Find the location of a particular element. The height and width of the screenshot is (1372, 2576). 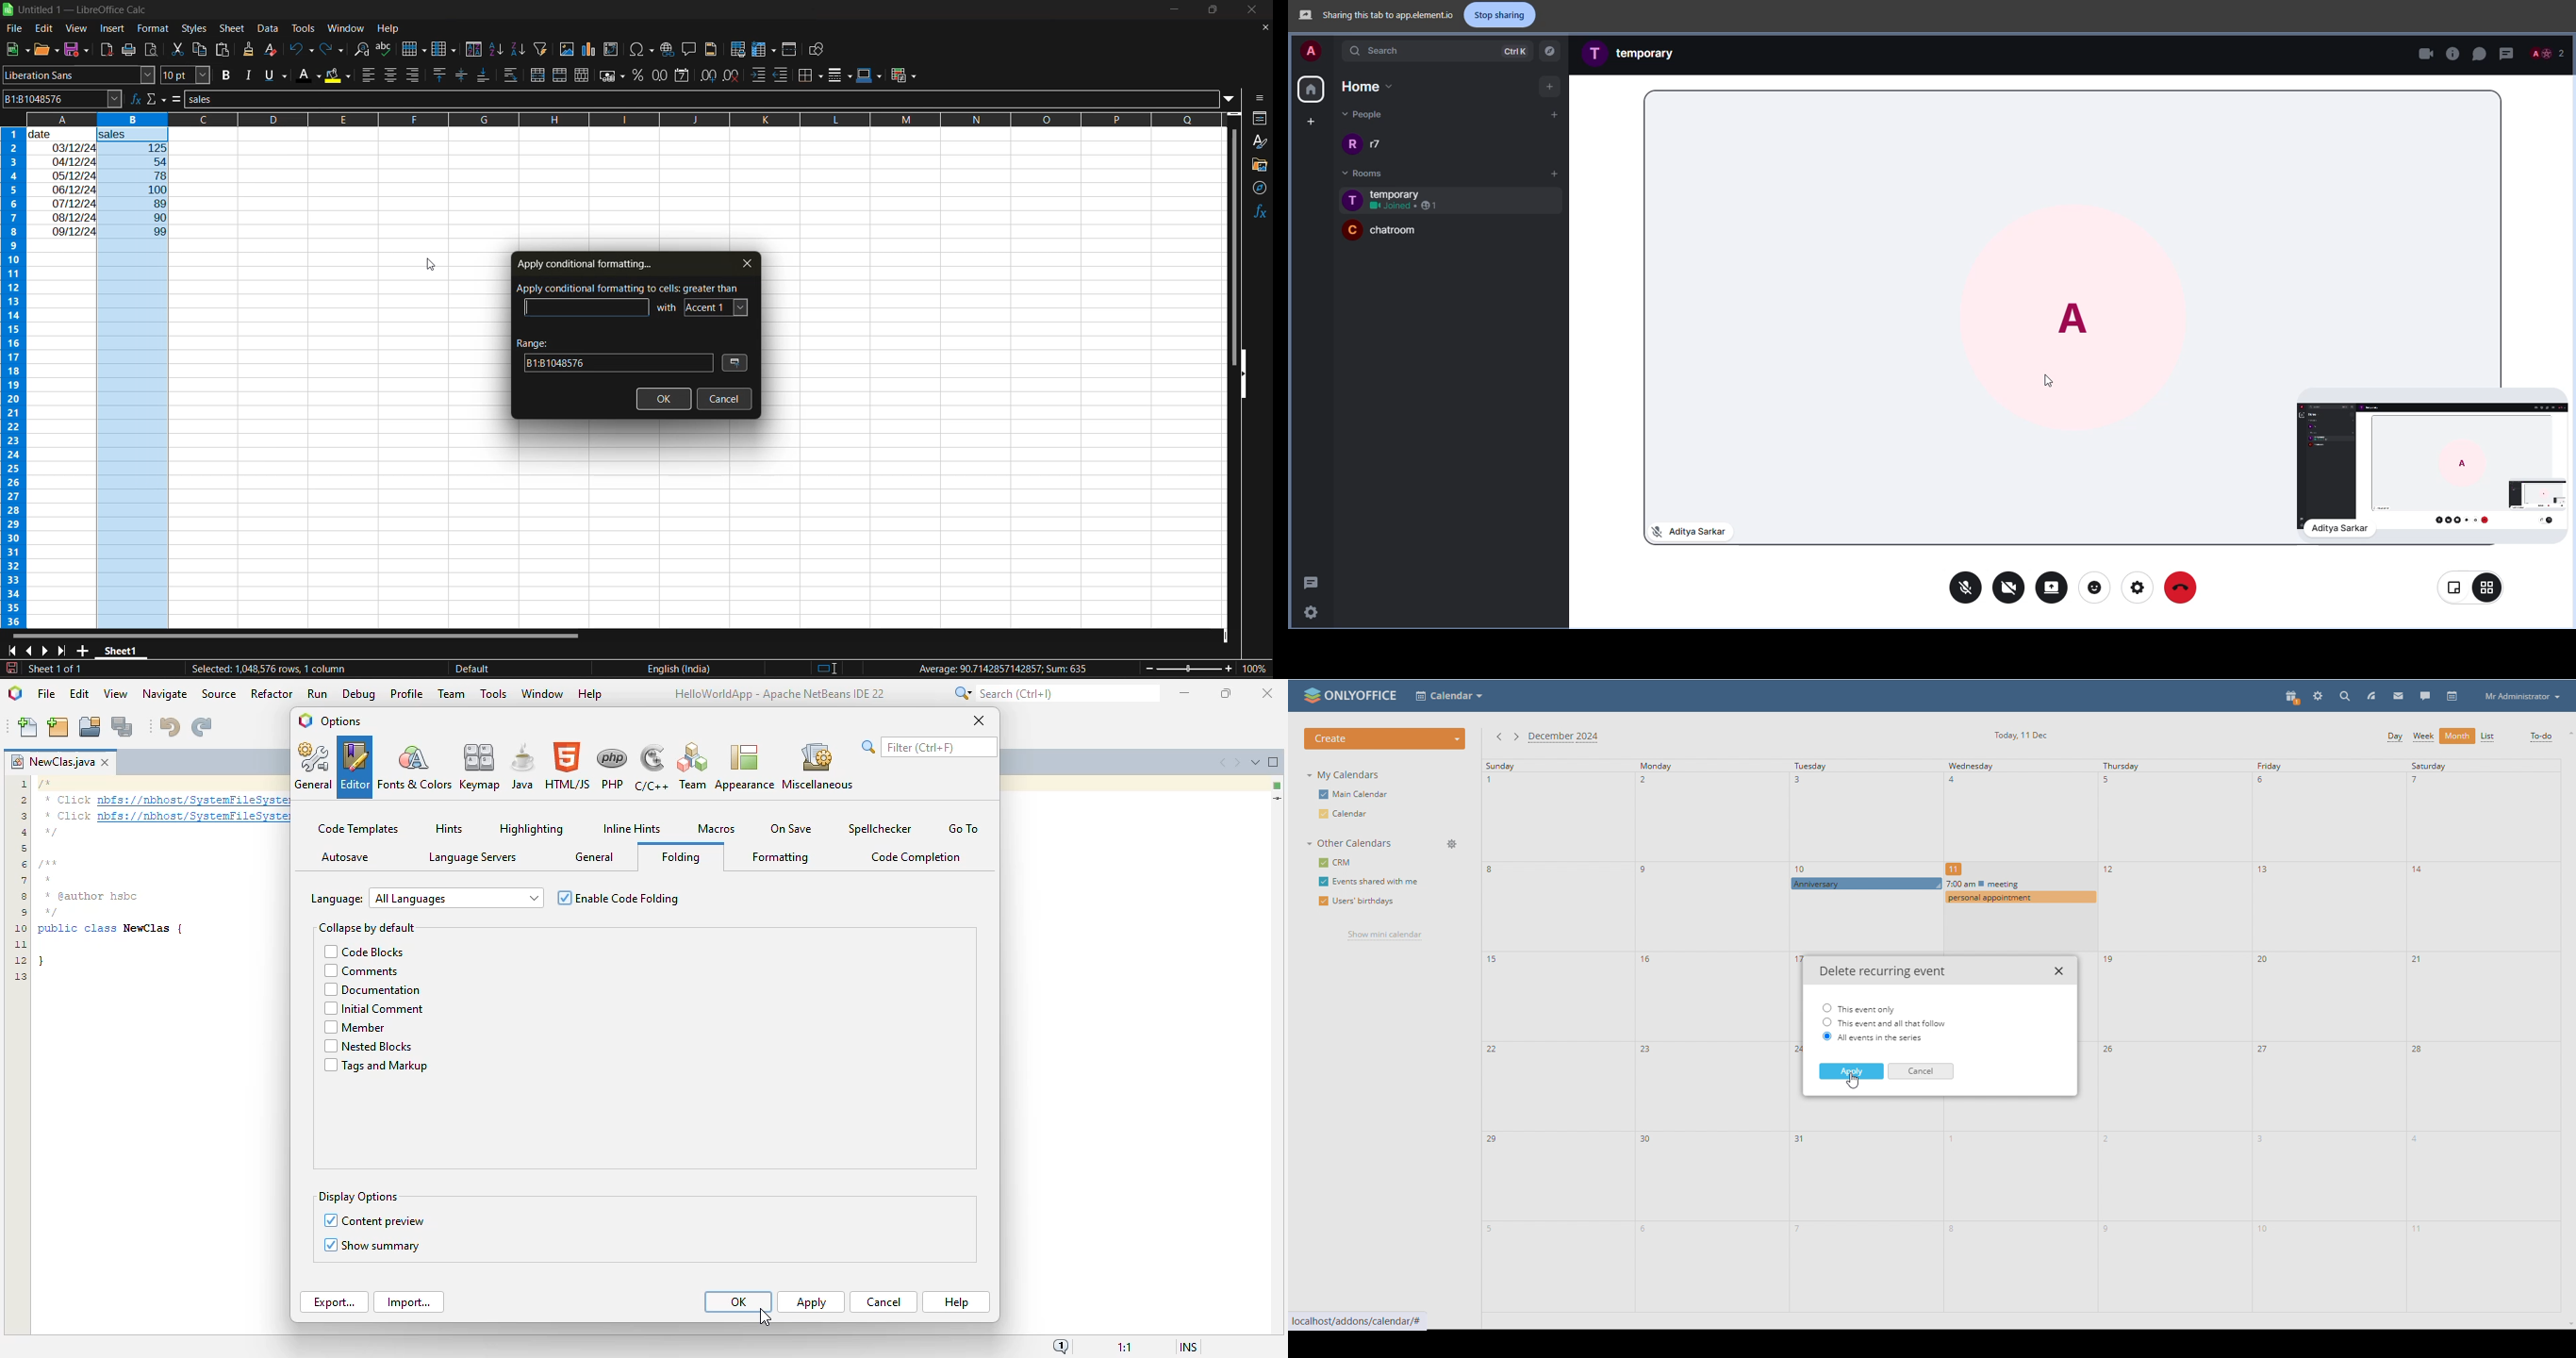

input line is located at coordinates (704, 100).